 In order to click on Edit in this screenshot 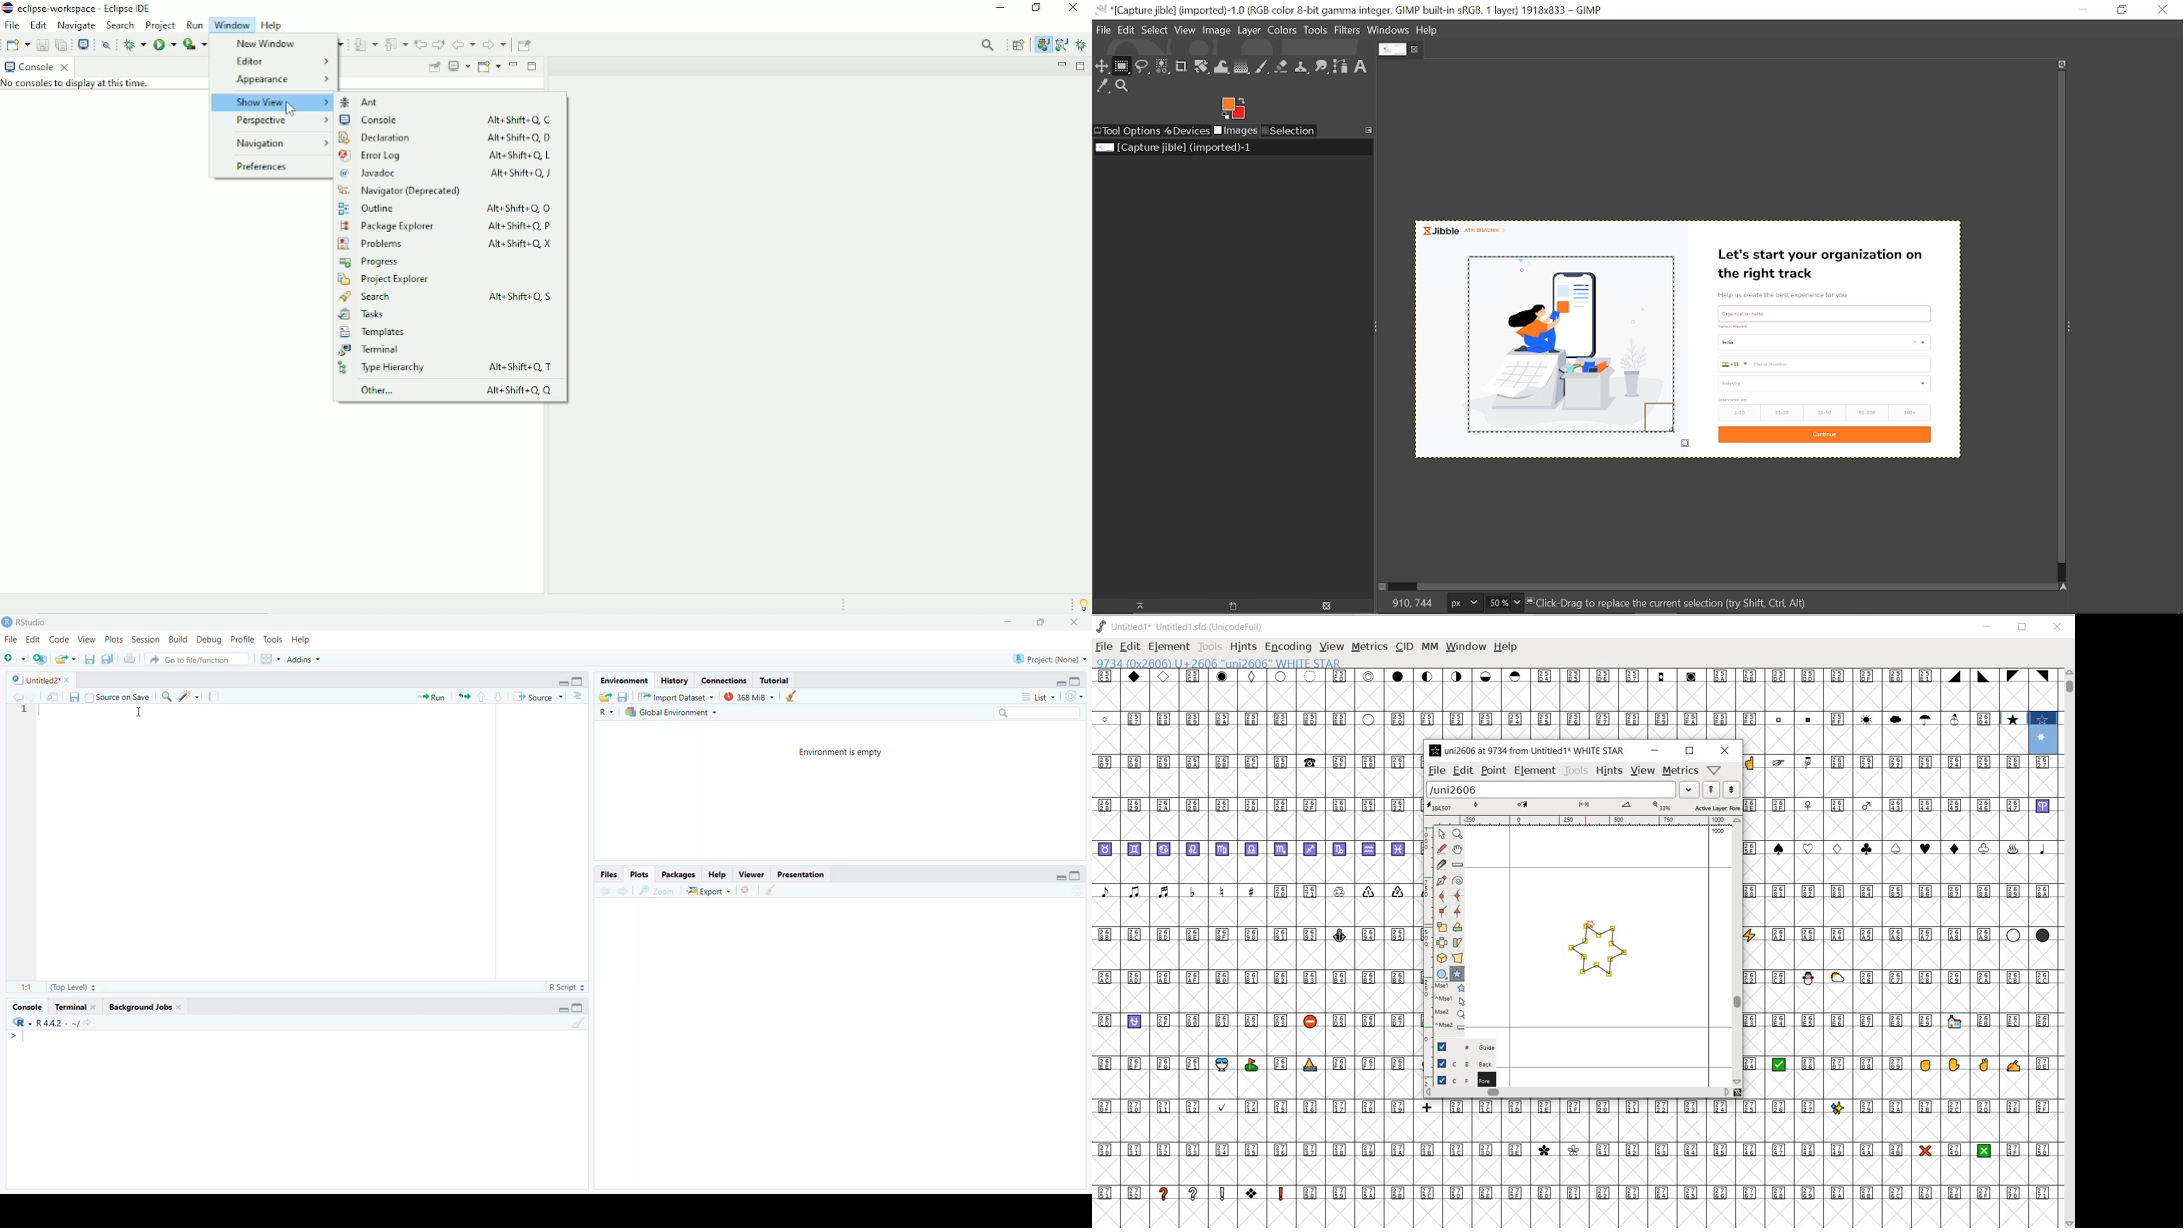, I will do `click(1126, 29)`.